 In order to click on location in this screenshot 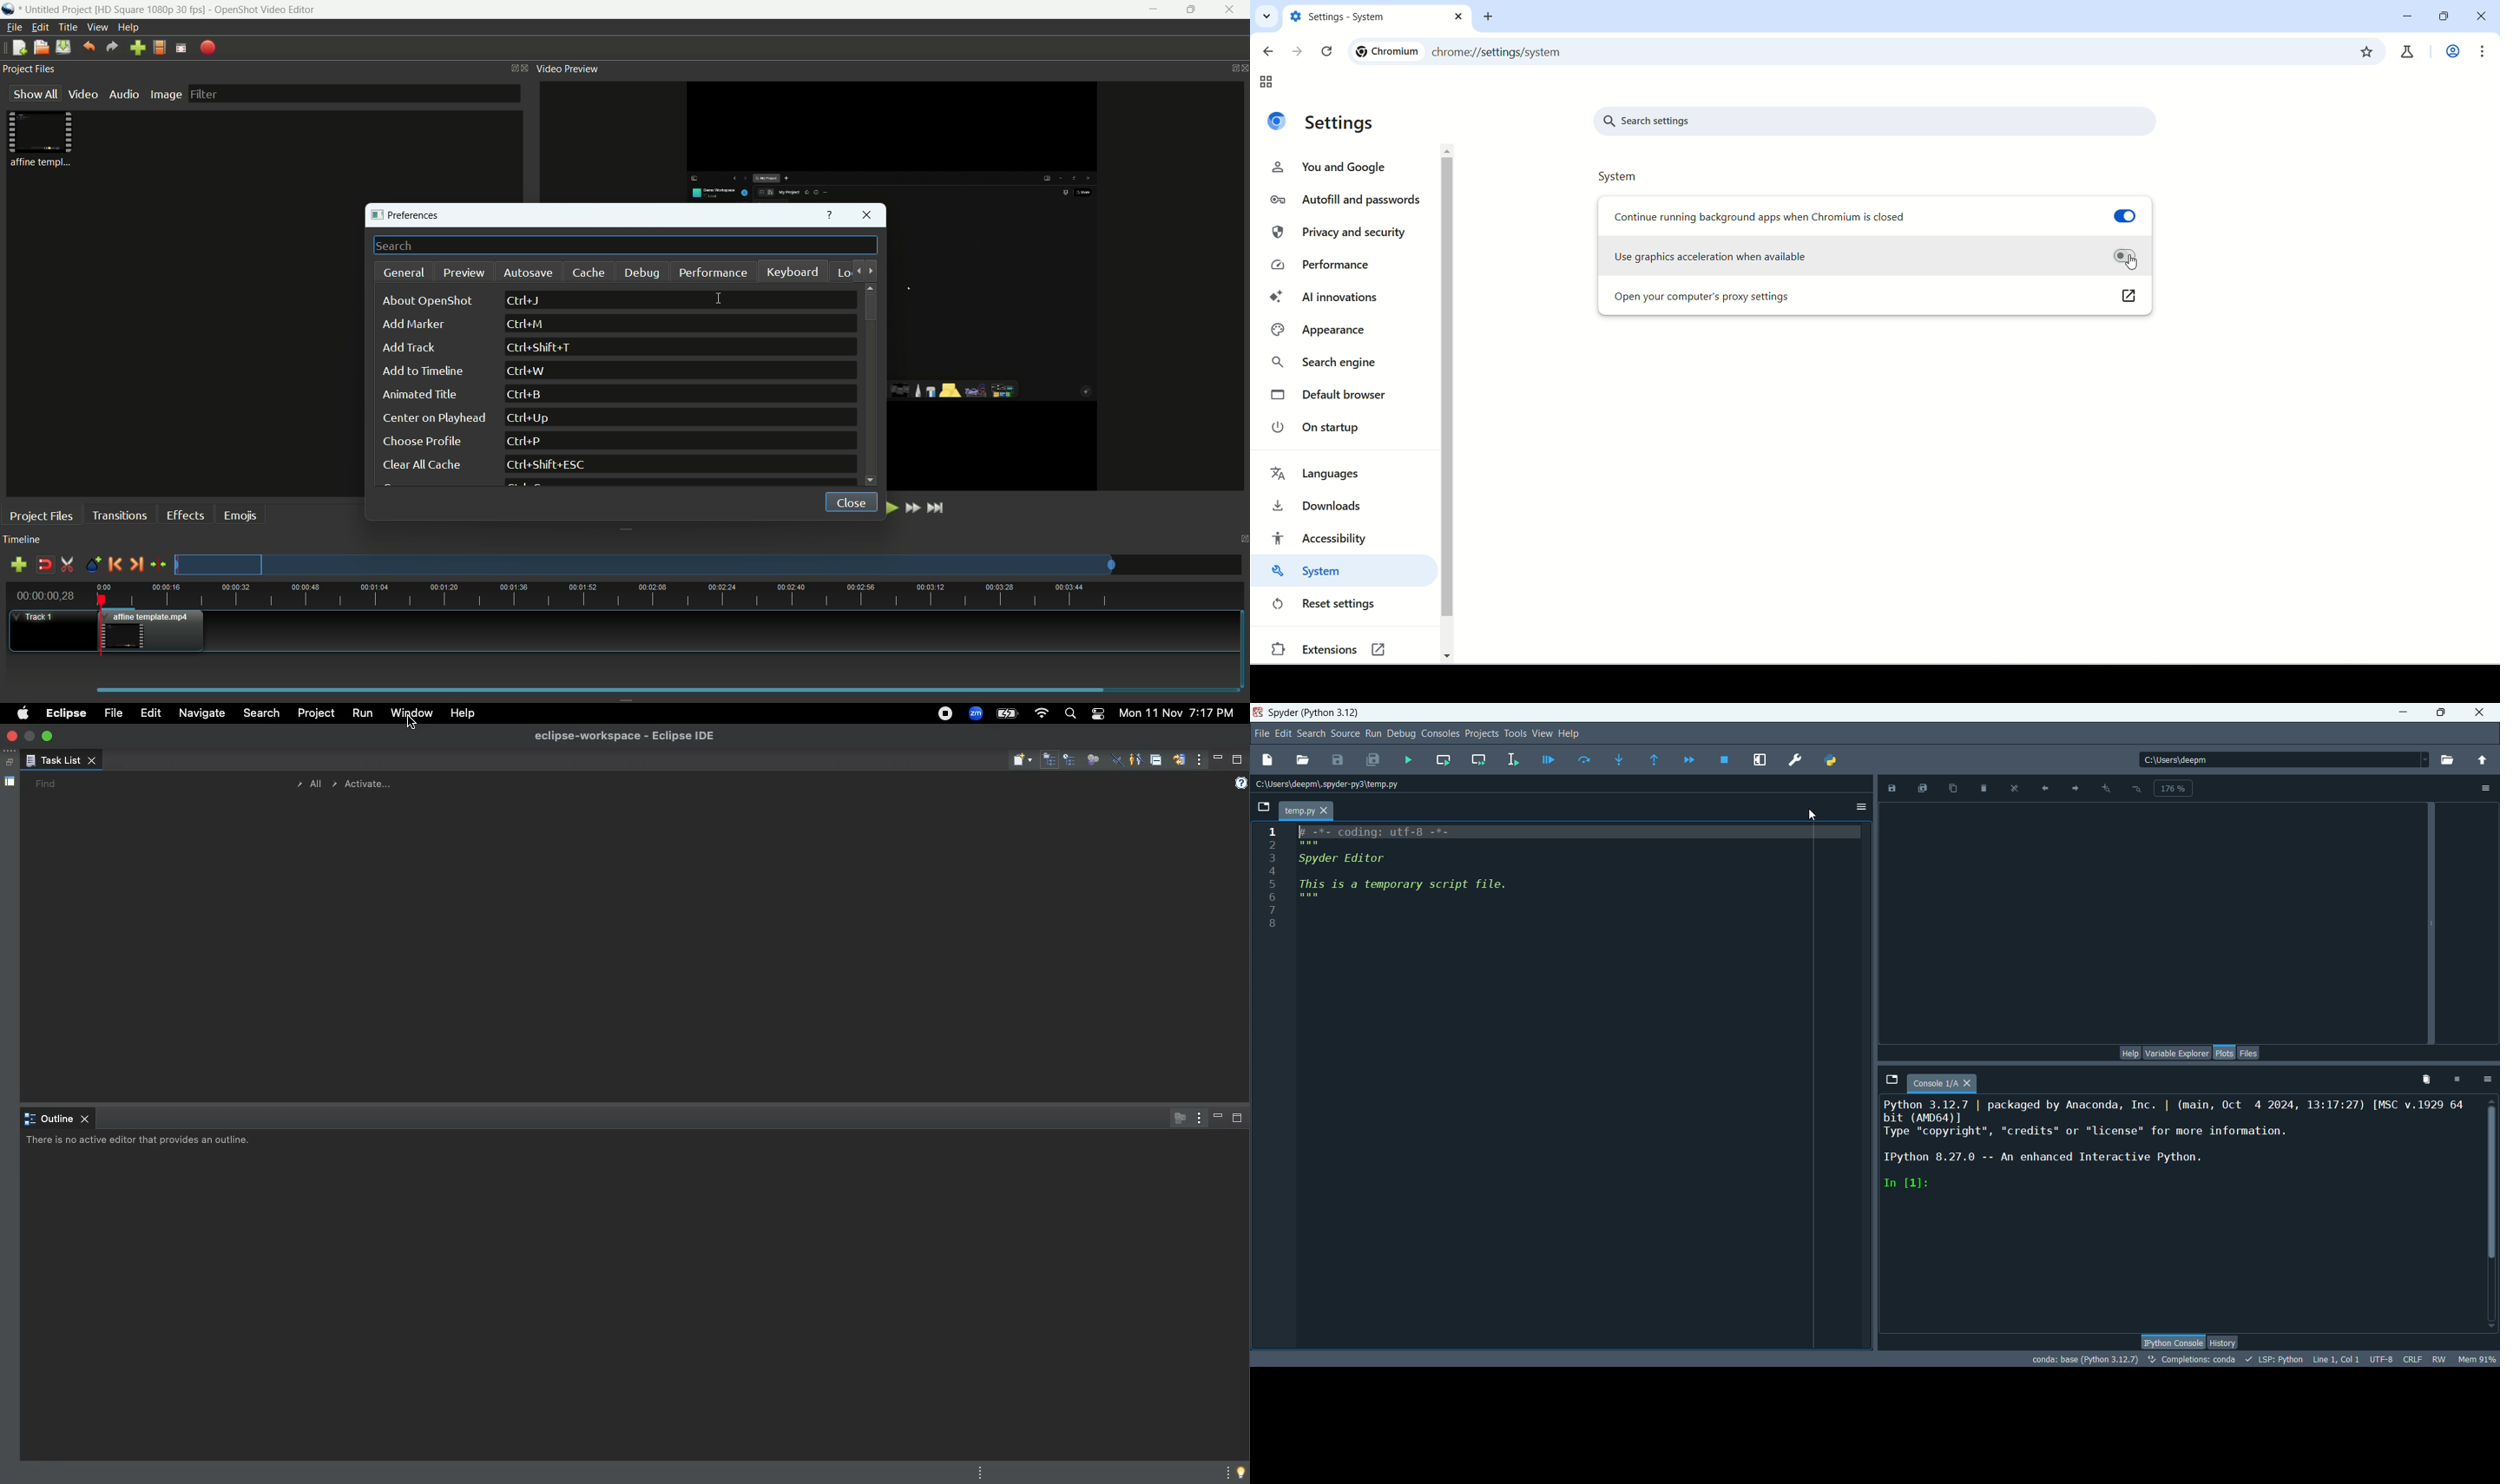, I will do `click(1330, 785)`.